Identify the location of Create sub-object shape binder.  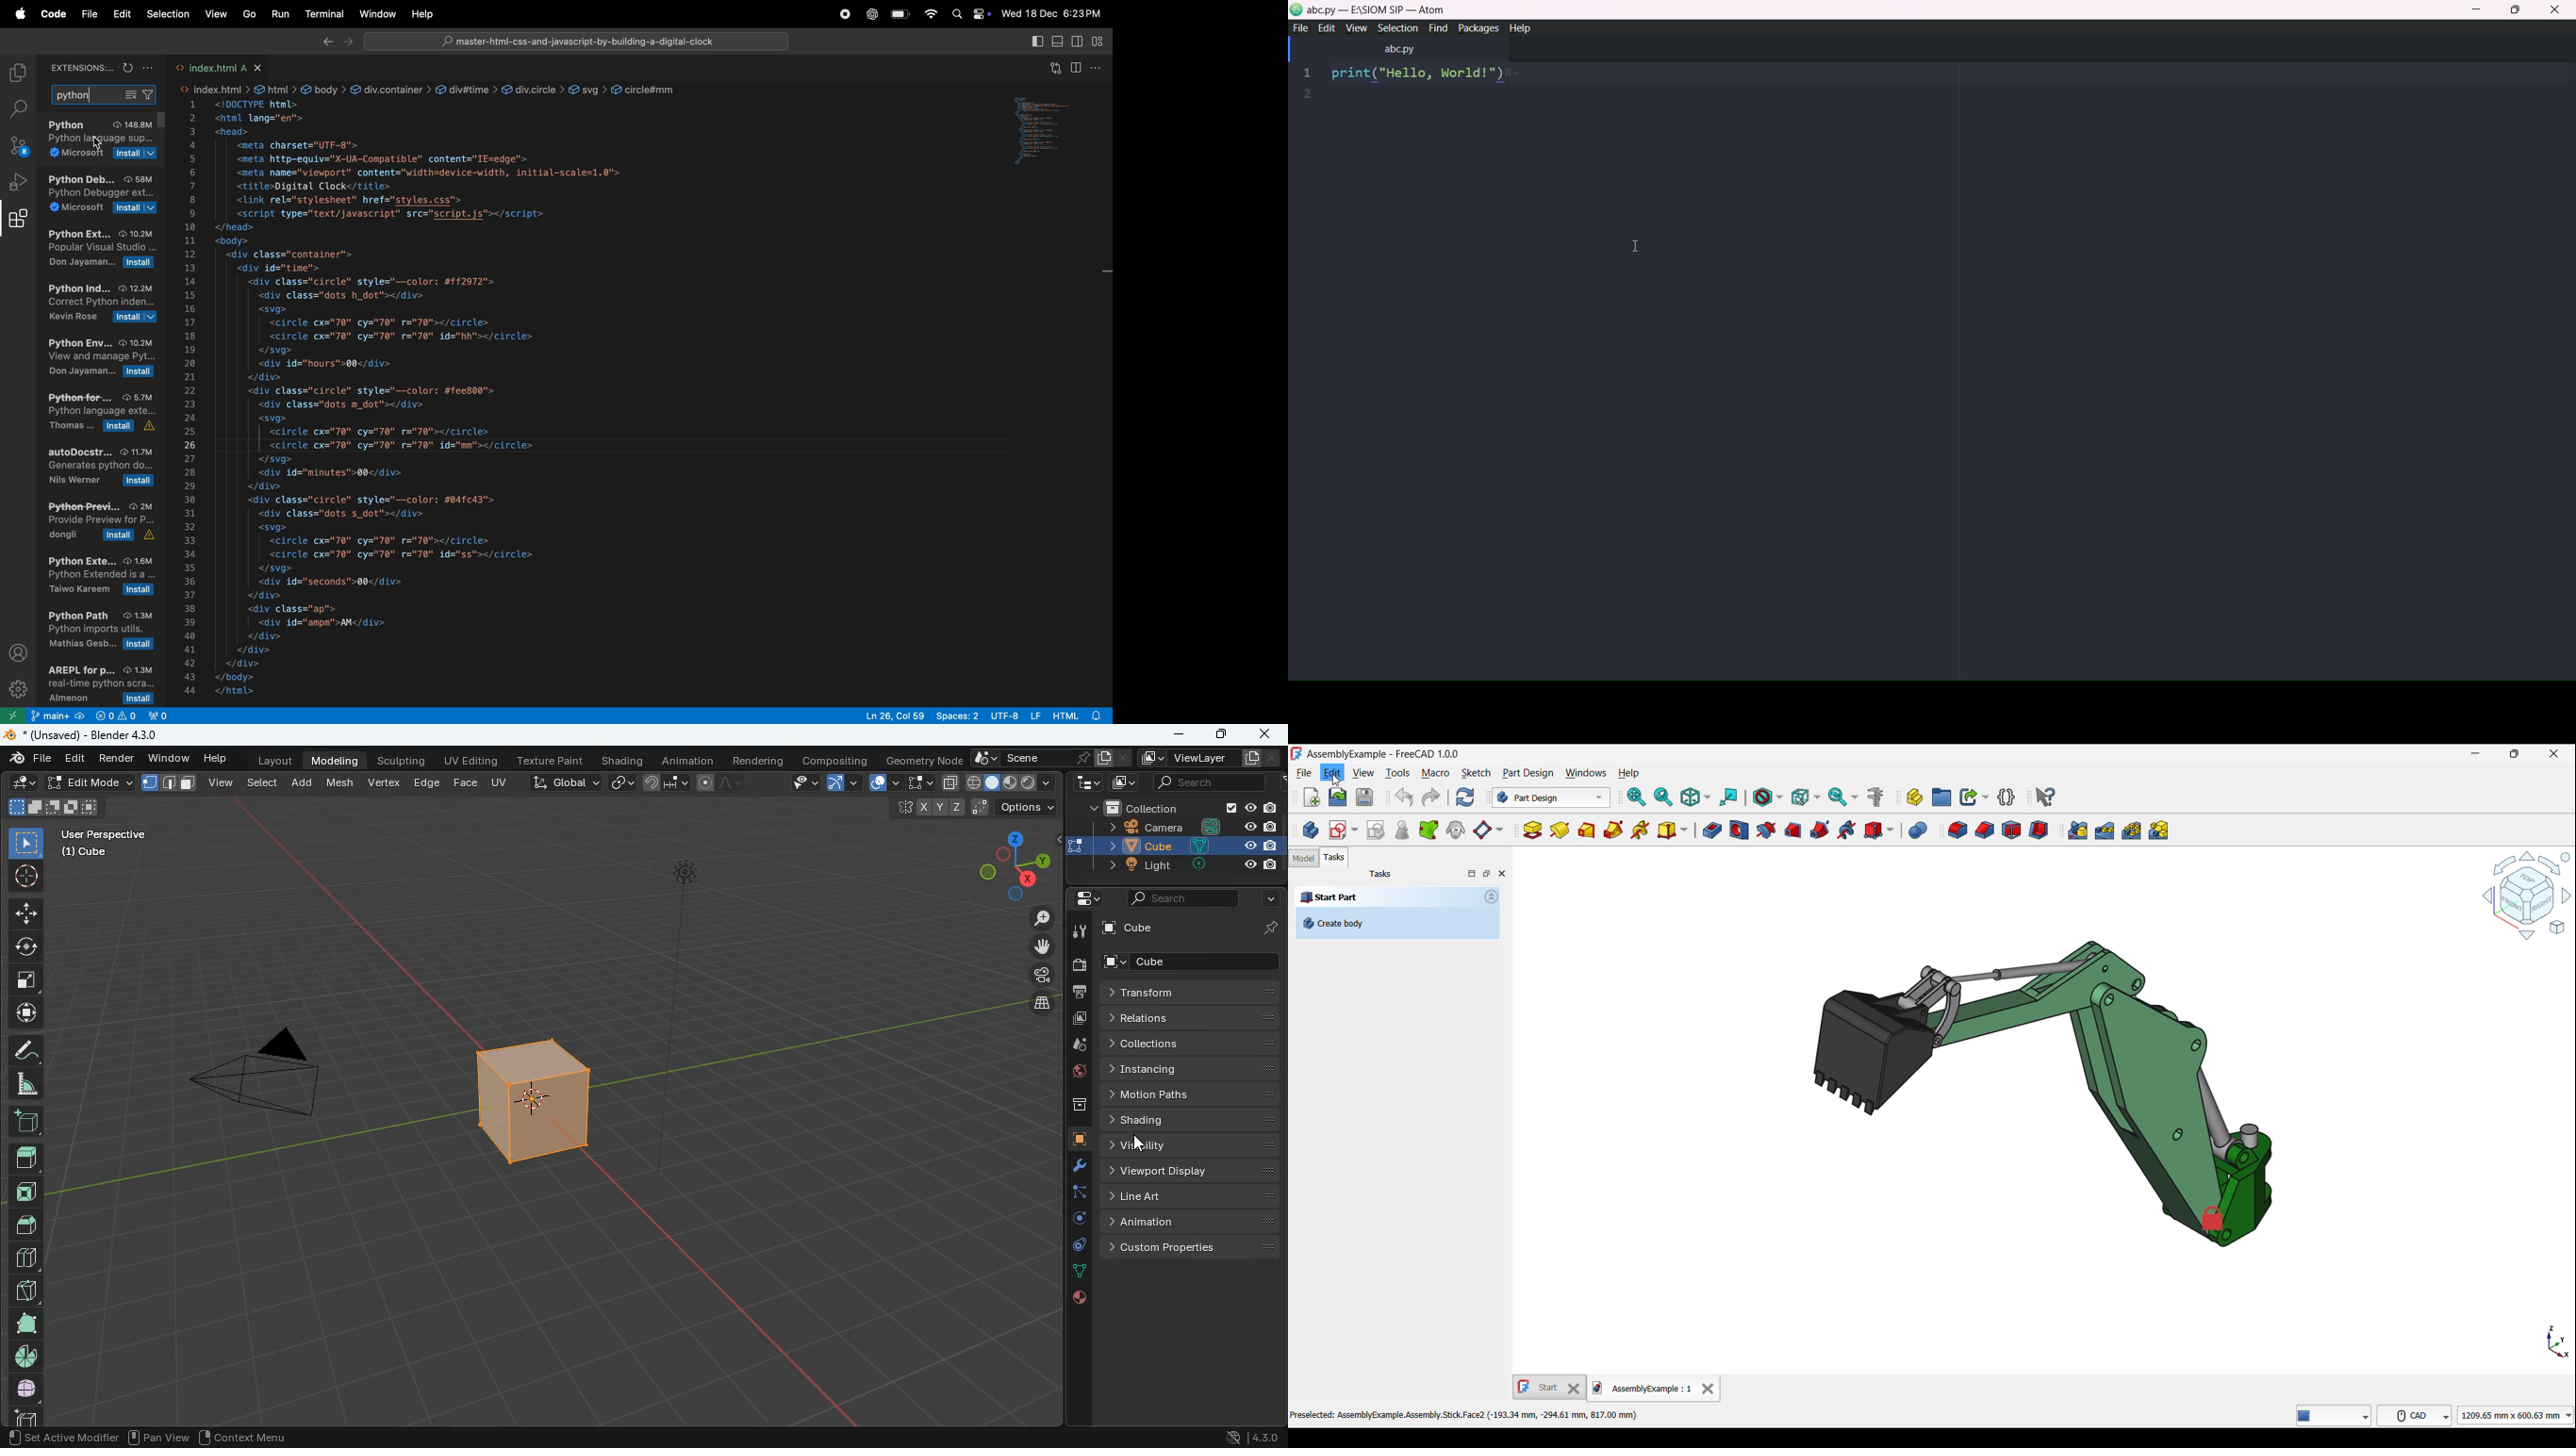
(1429, 829).